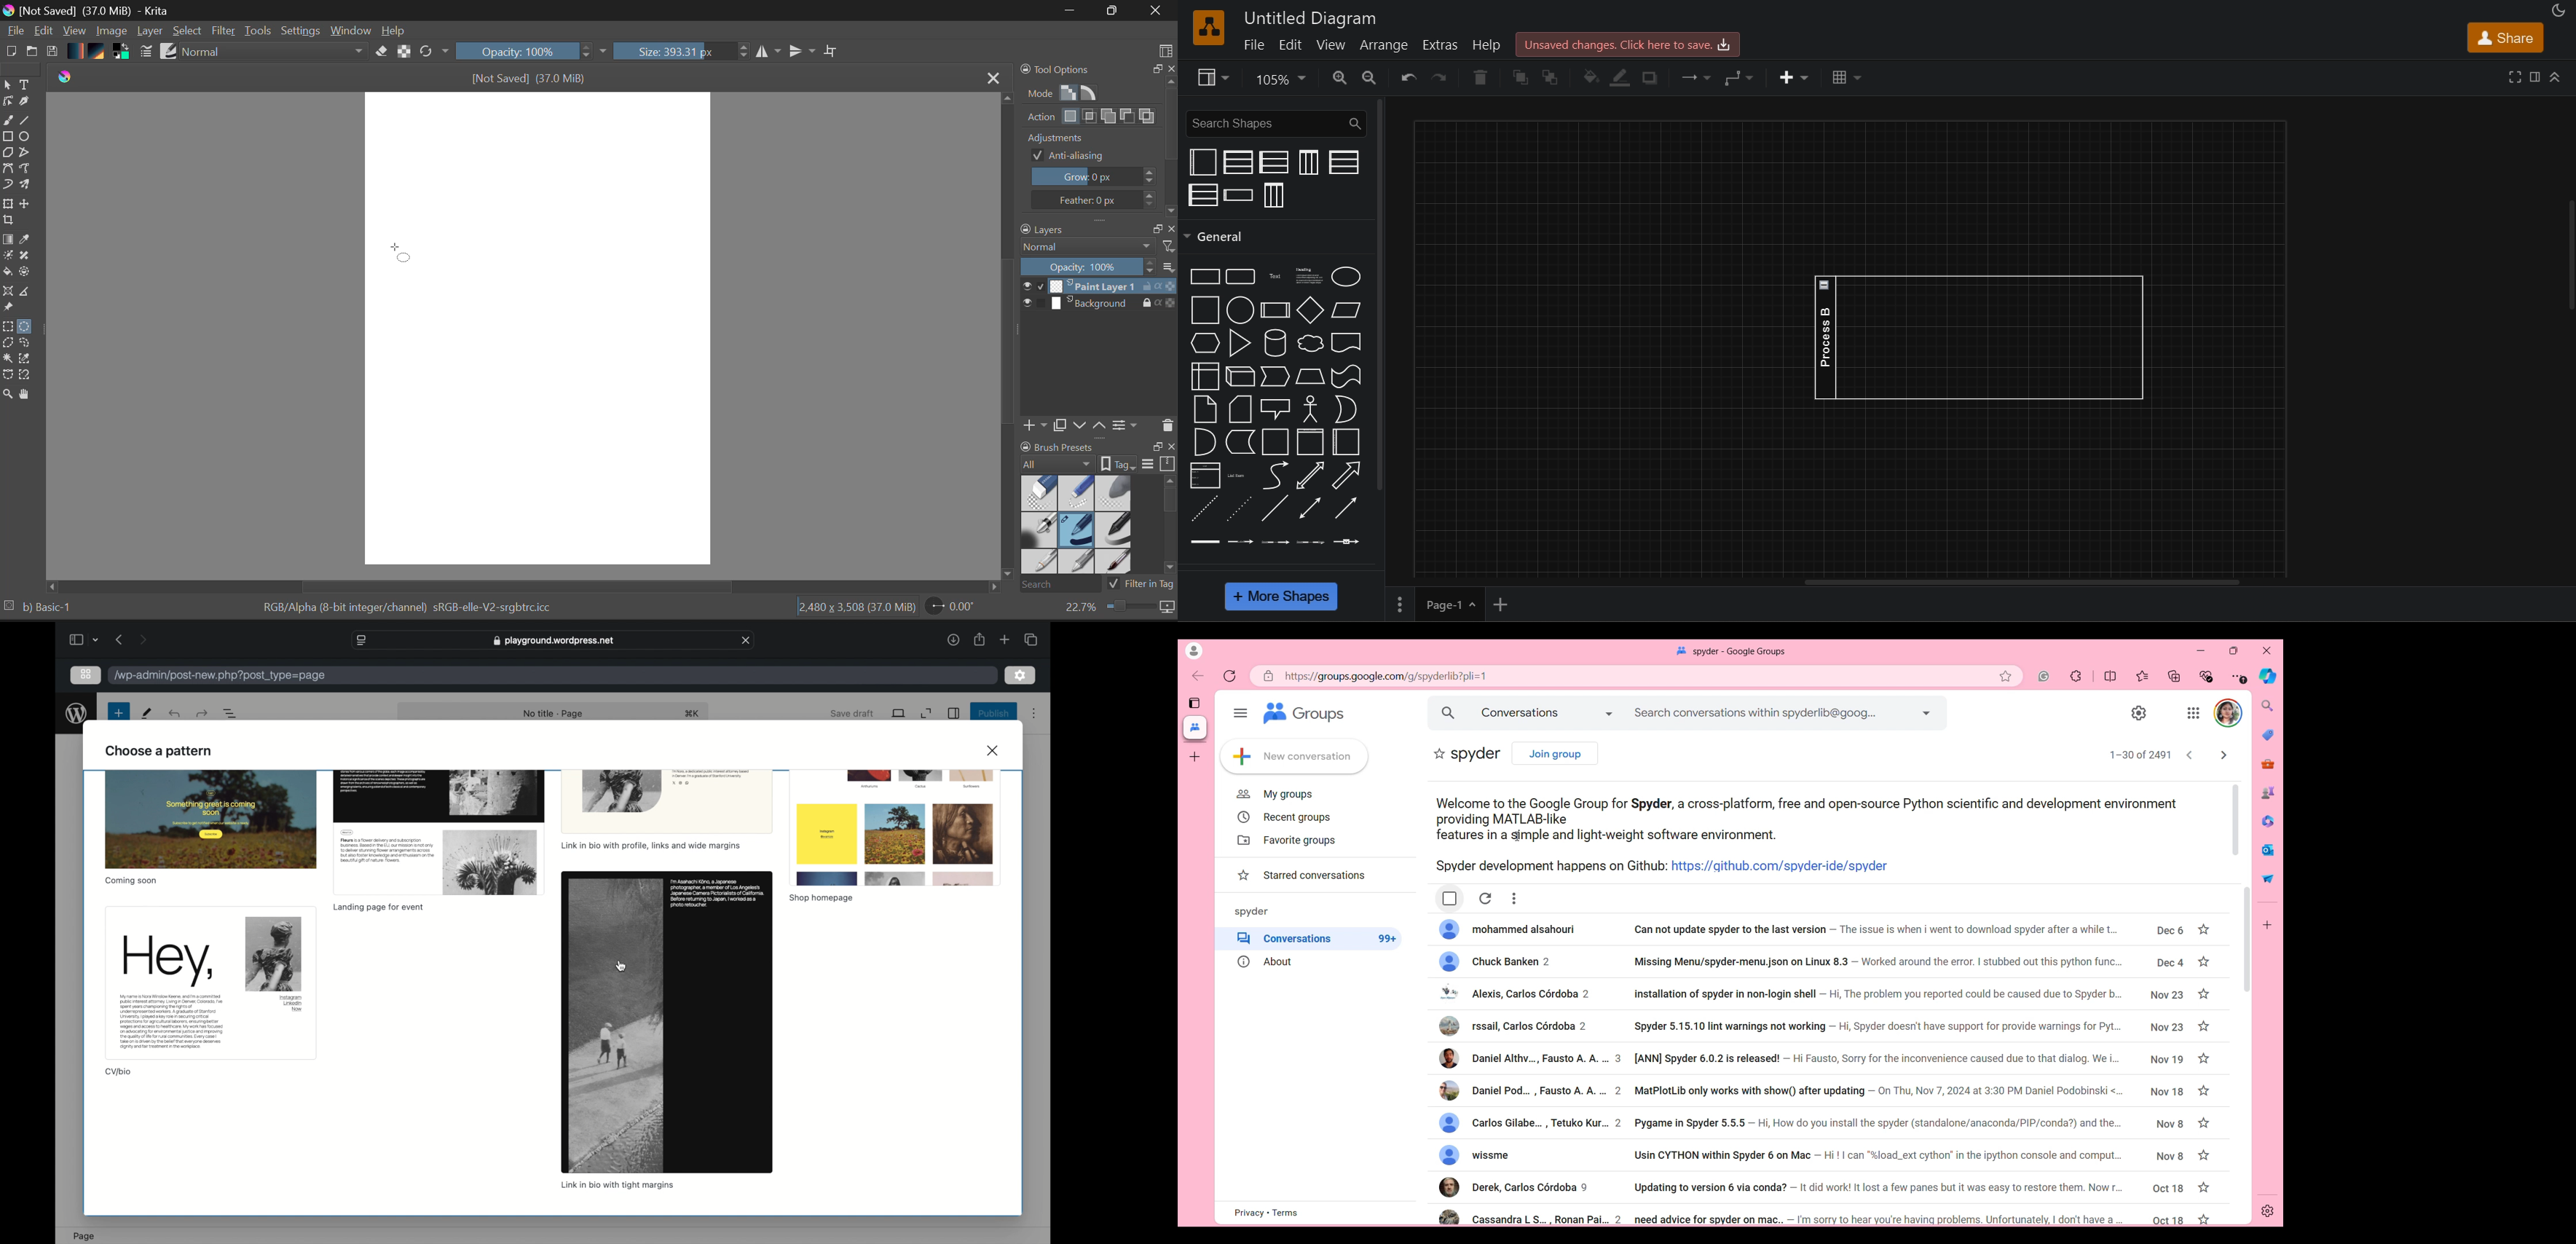 This screenshot has height=1260, width=2576. Describe the element at coordinates (1275, 122) in the screenshot. I see `search shapes` at that location.